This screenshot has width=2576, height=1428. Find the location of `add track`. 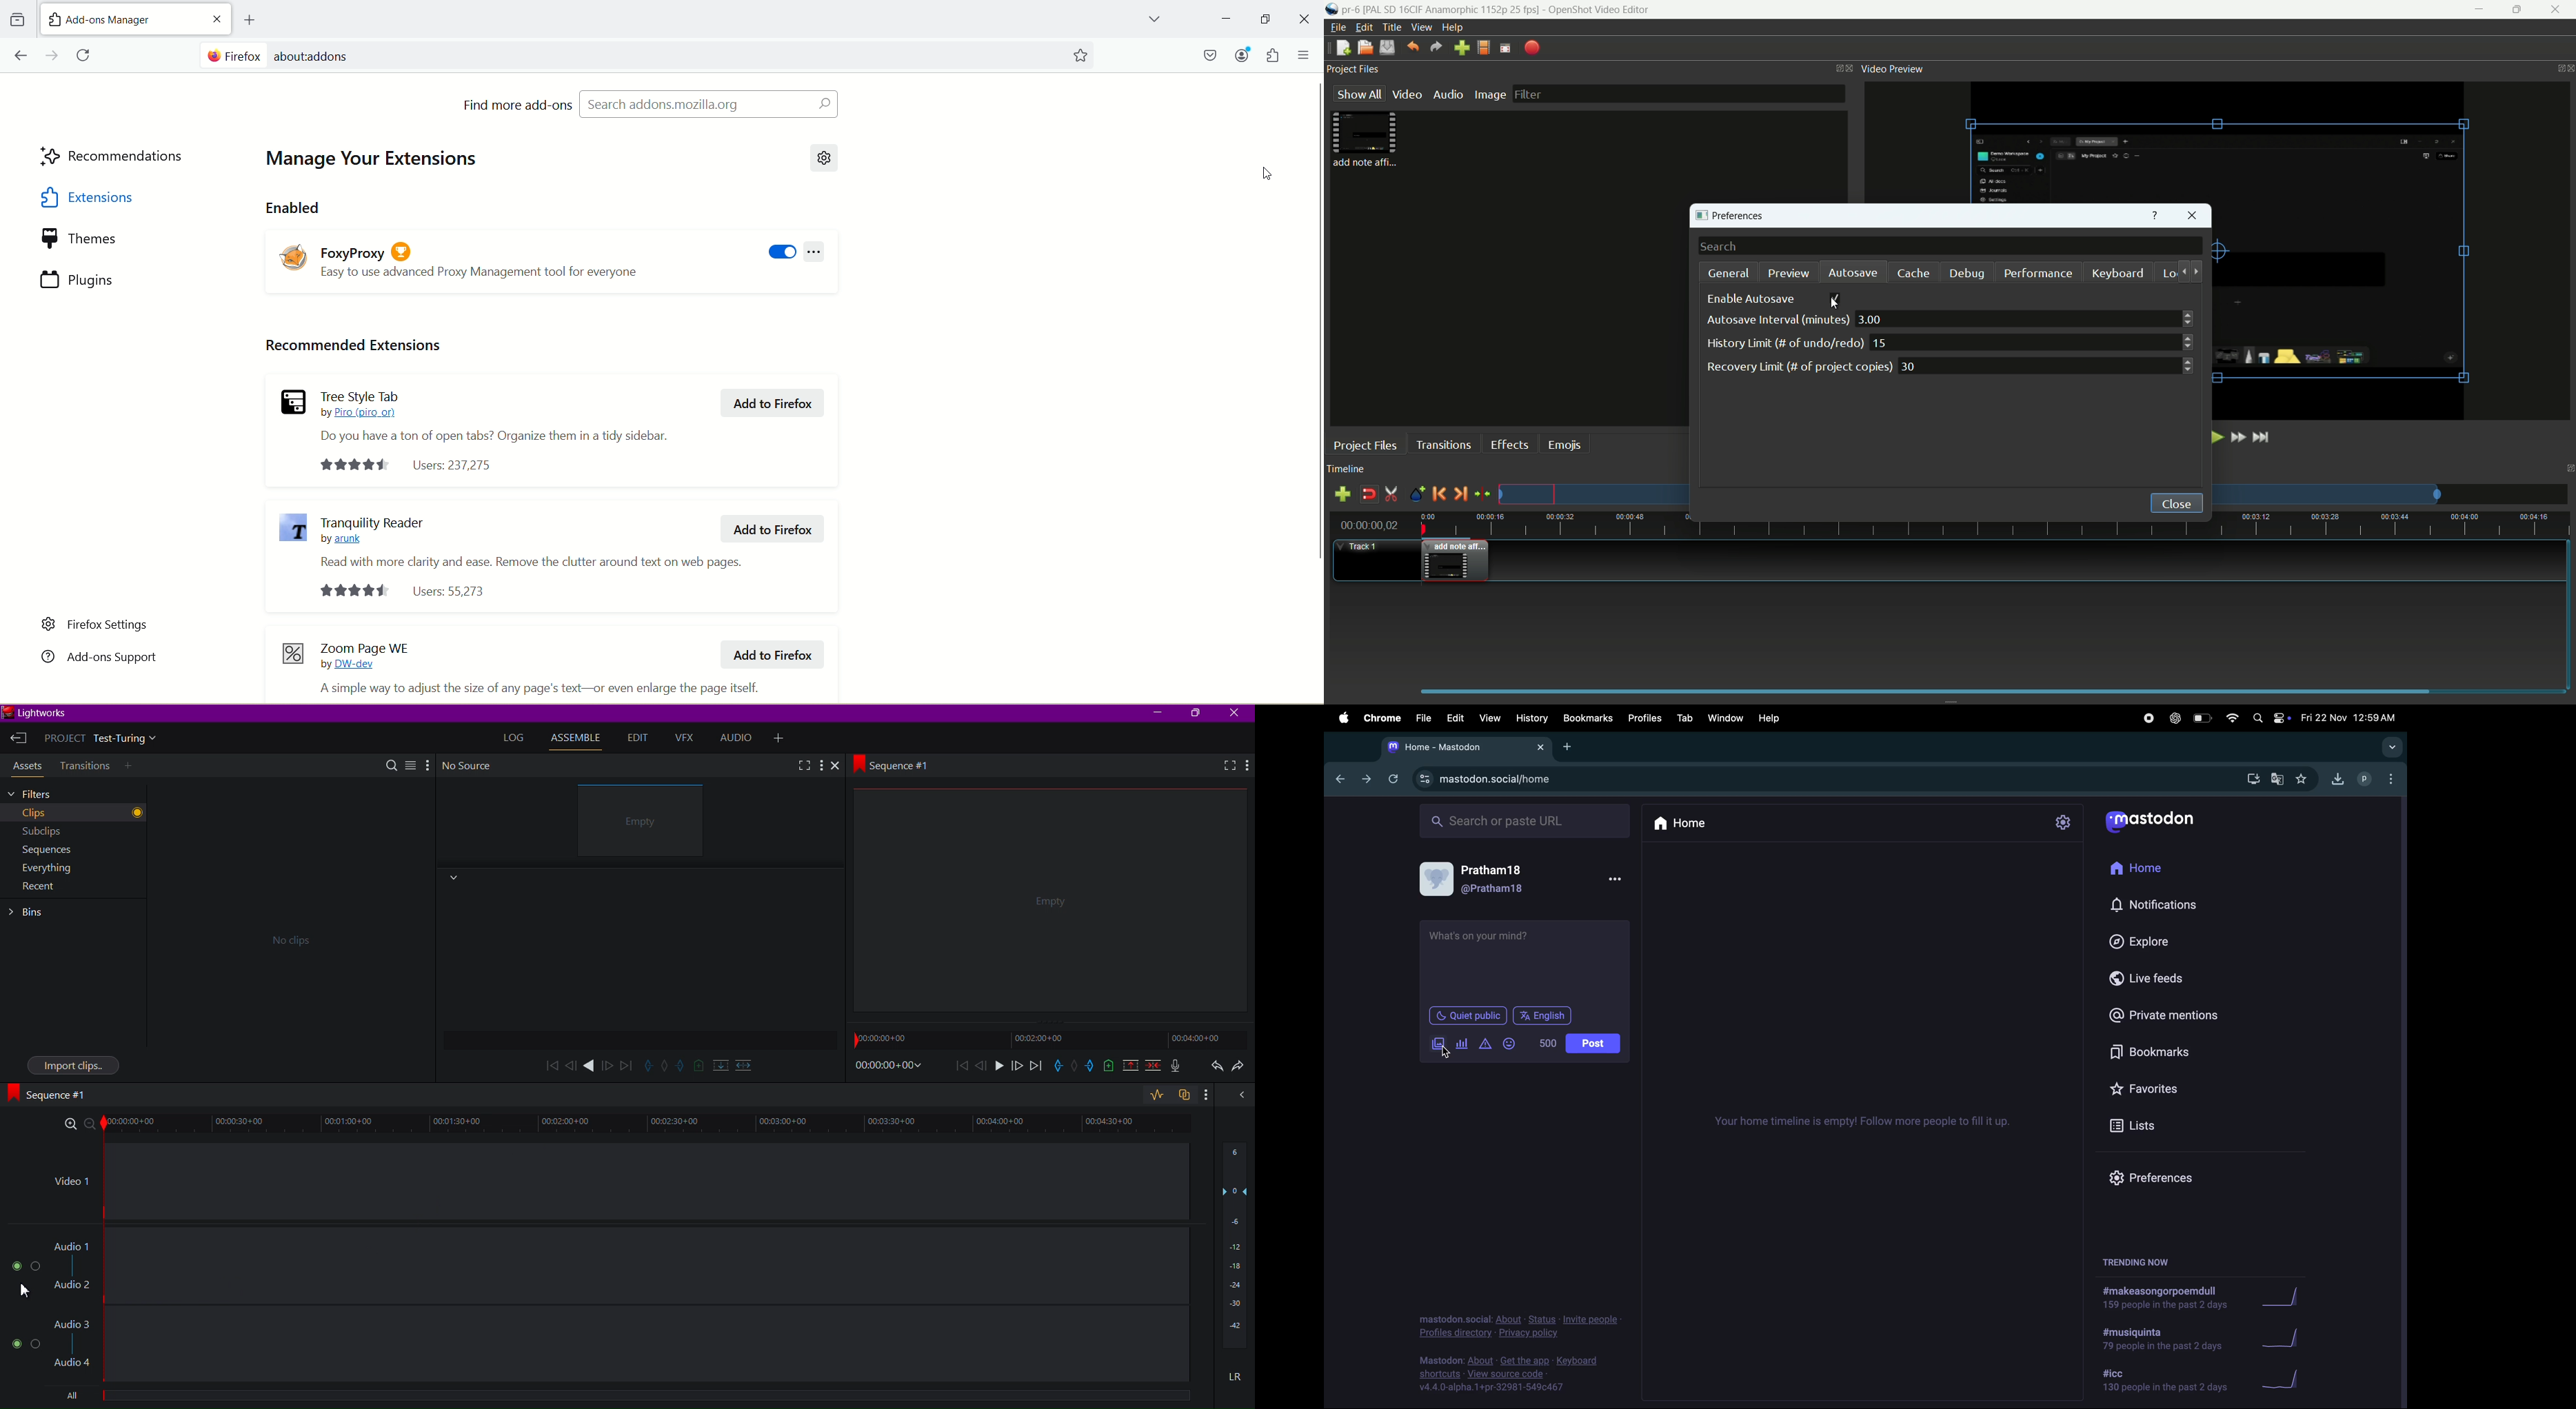

add track is located at coordinates (1341, 494).